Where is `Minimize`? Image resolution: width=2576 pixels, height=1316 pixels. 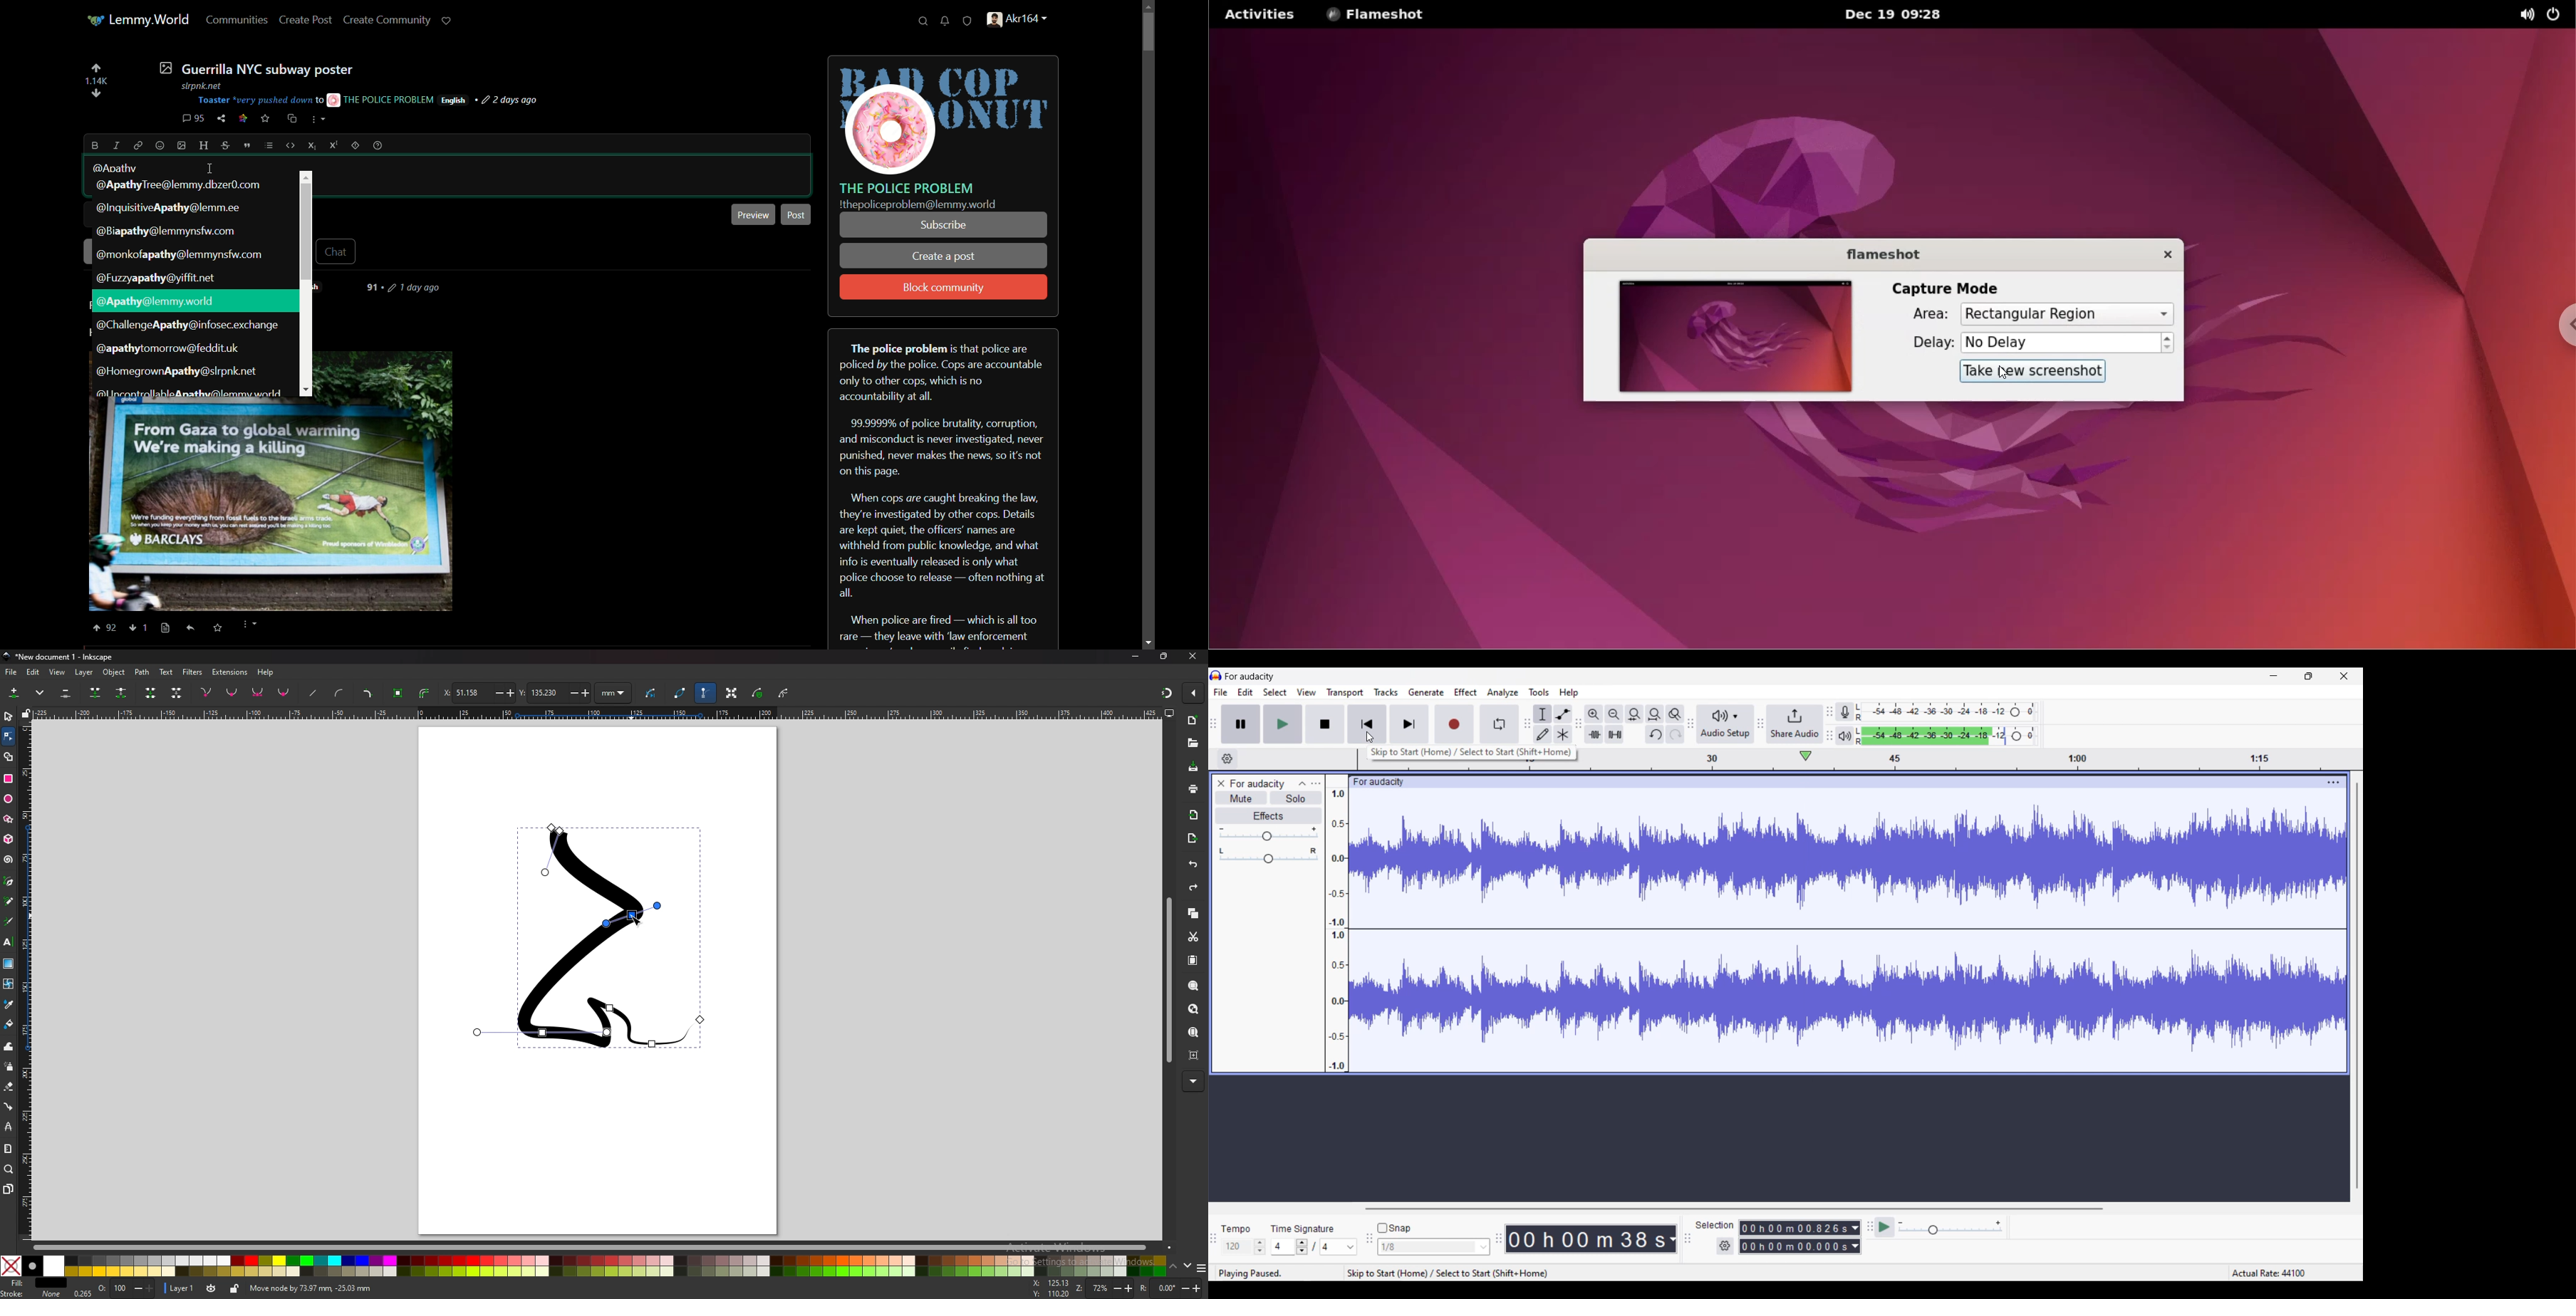 Minimize is located at coordinates (2274, 676).